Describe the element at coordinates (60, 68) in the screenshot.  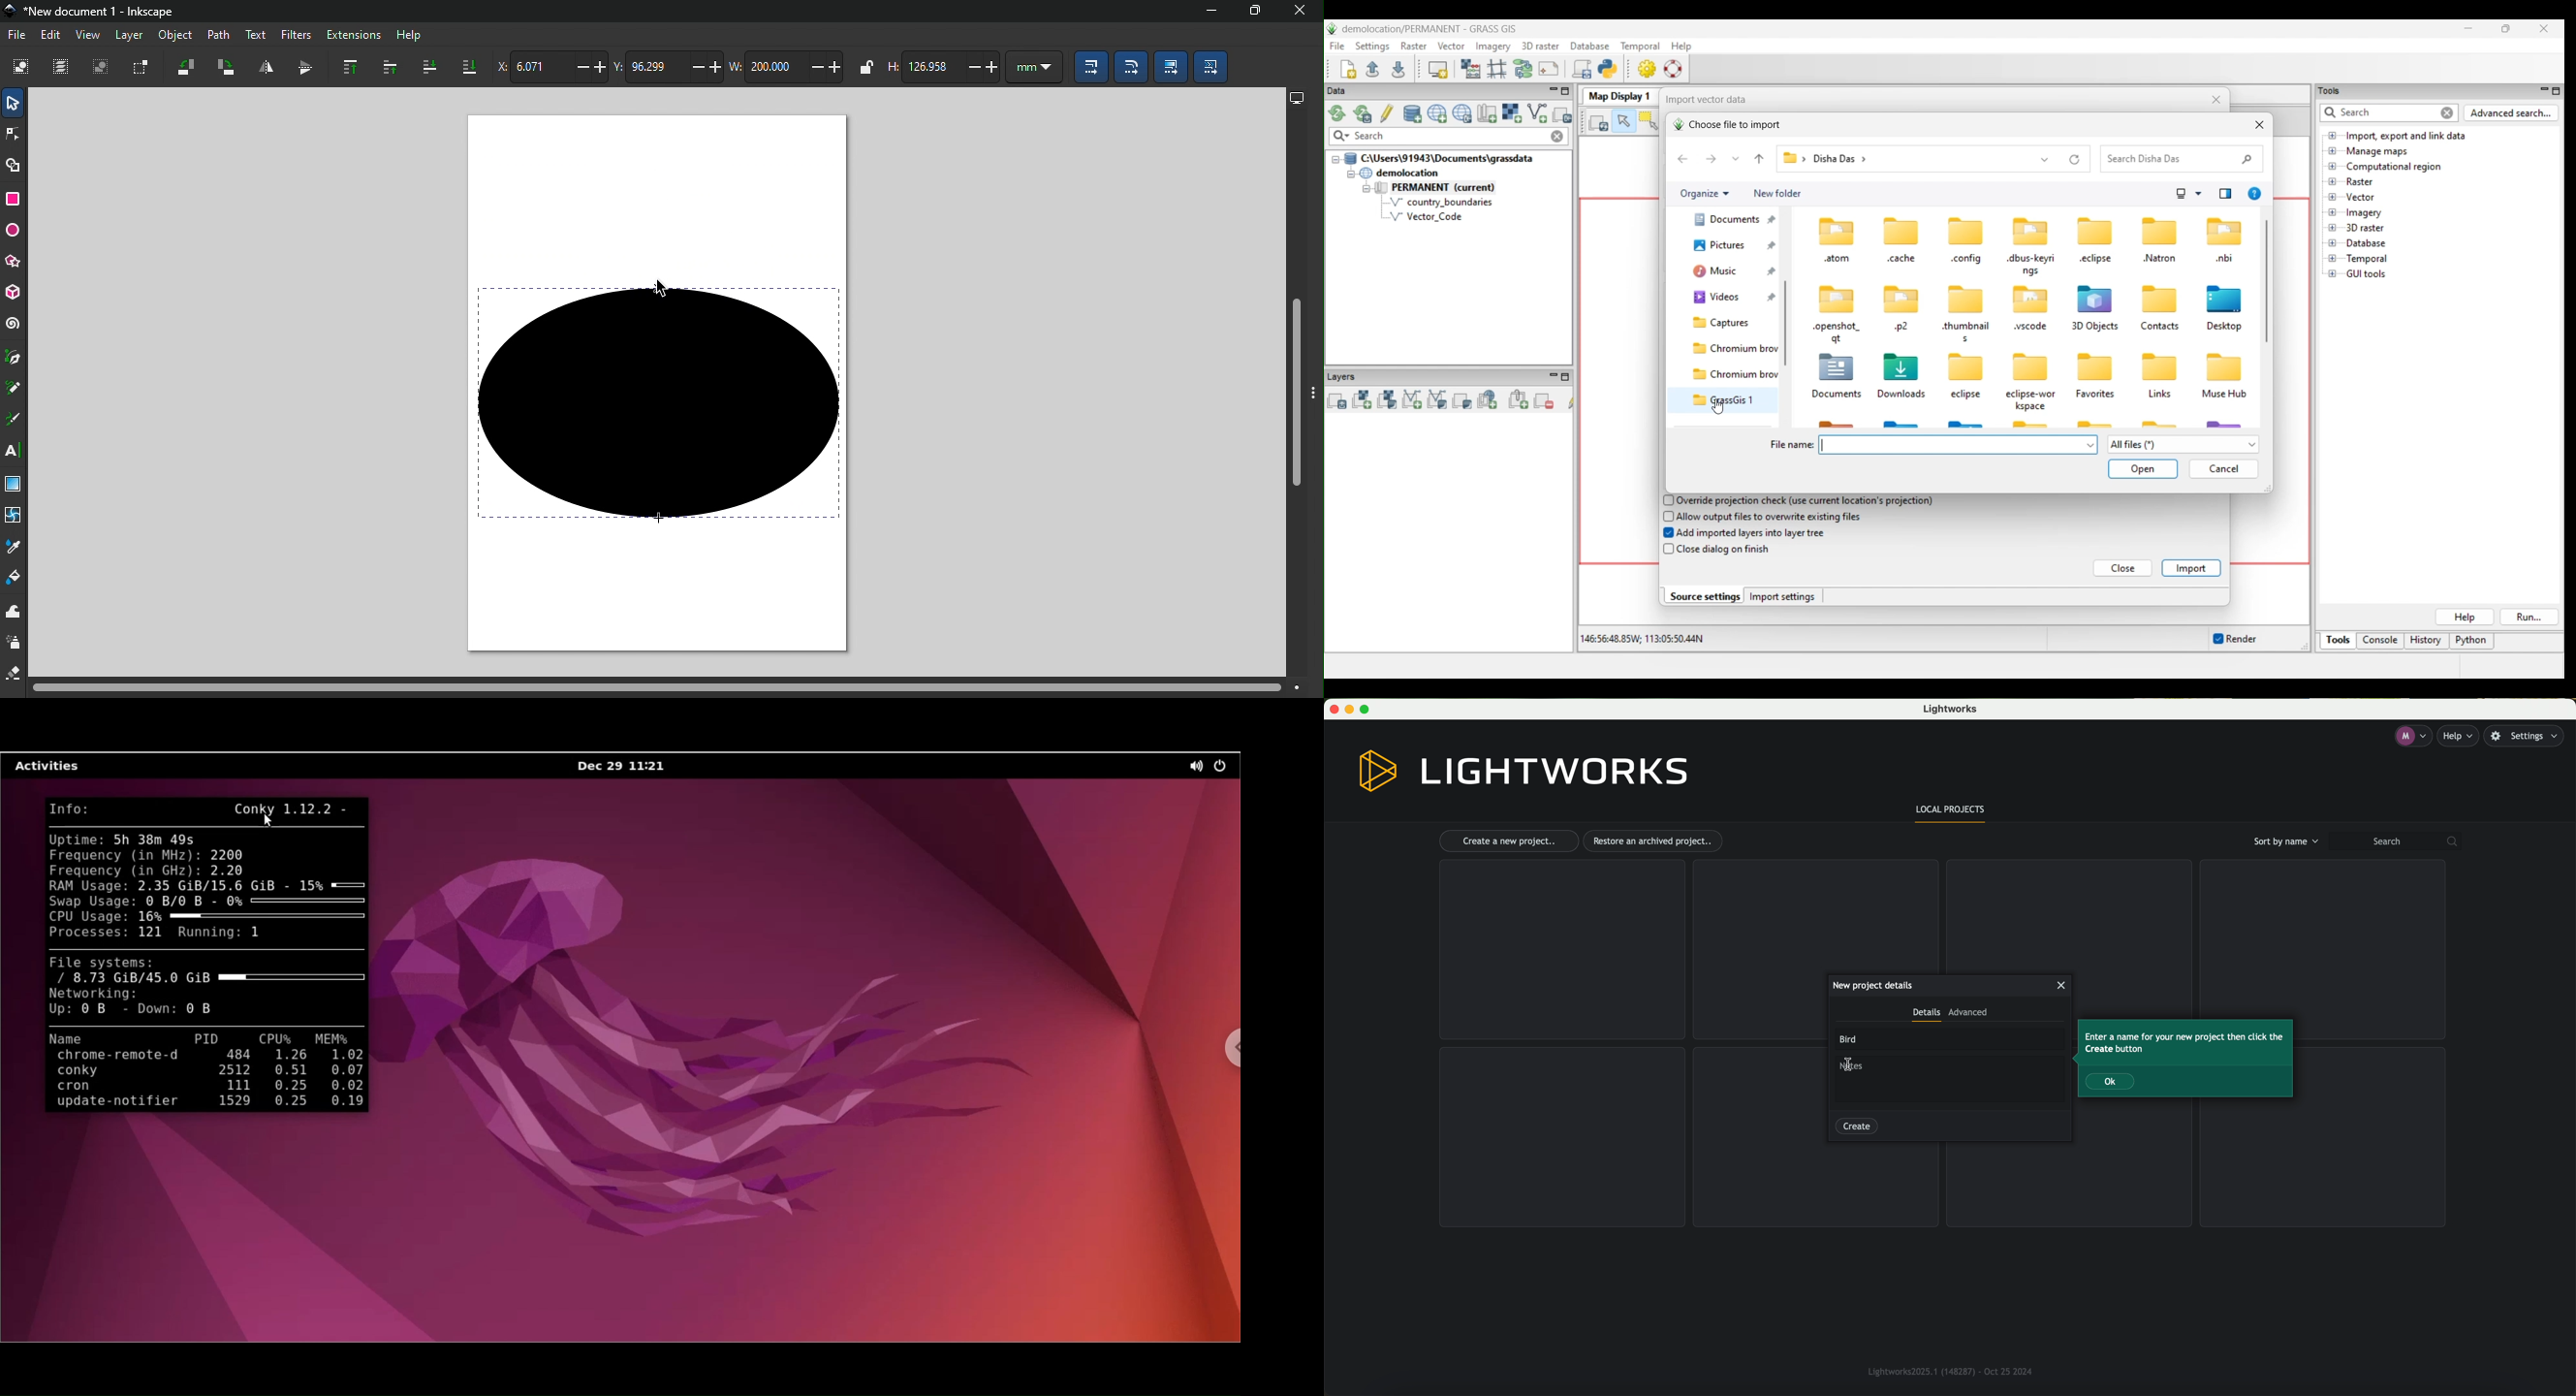
I see `Select all in all layers` at that location.